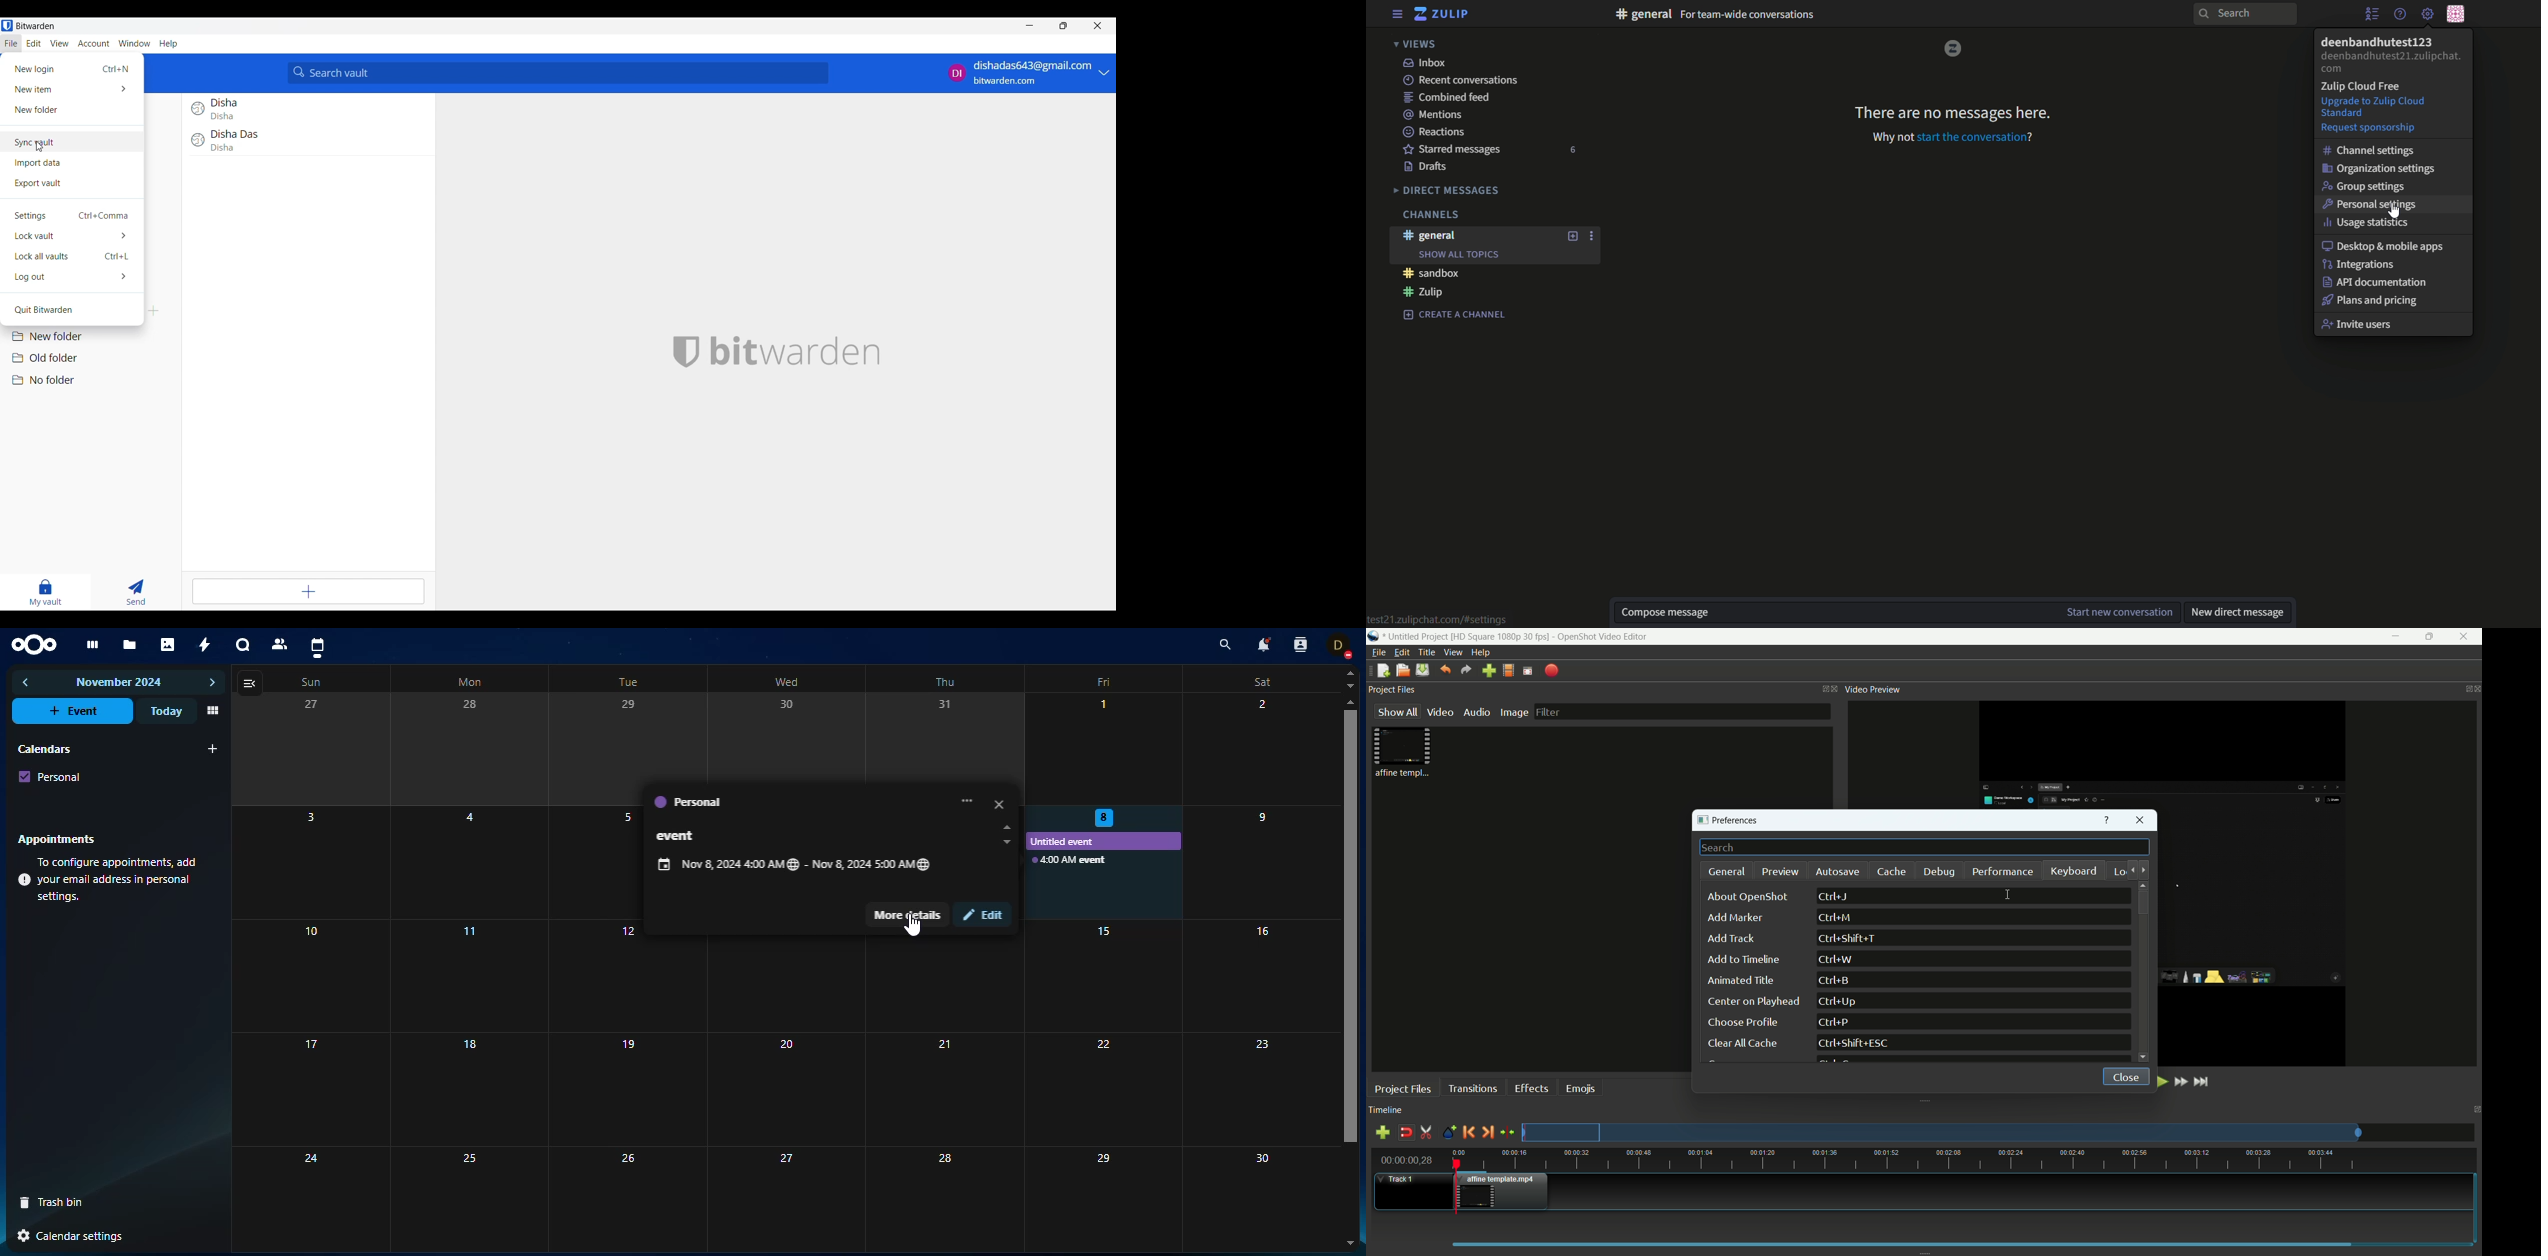  Describe the element at coordinates (468, 683) in the screenshot. I see `mon` at that location.